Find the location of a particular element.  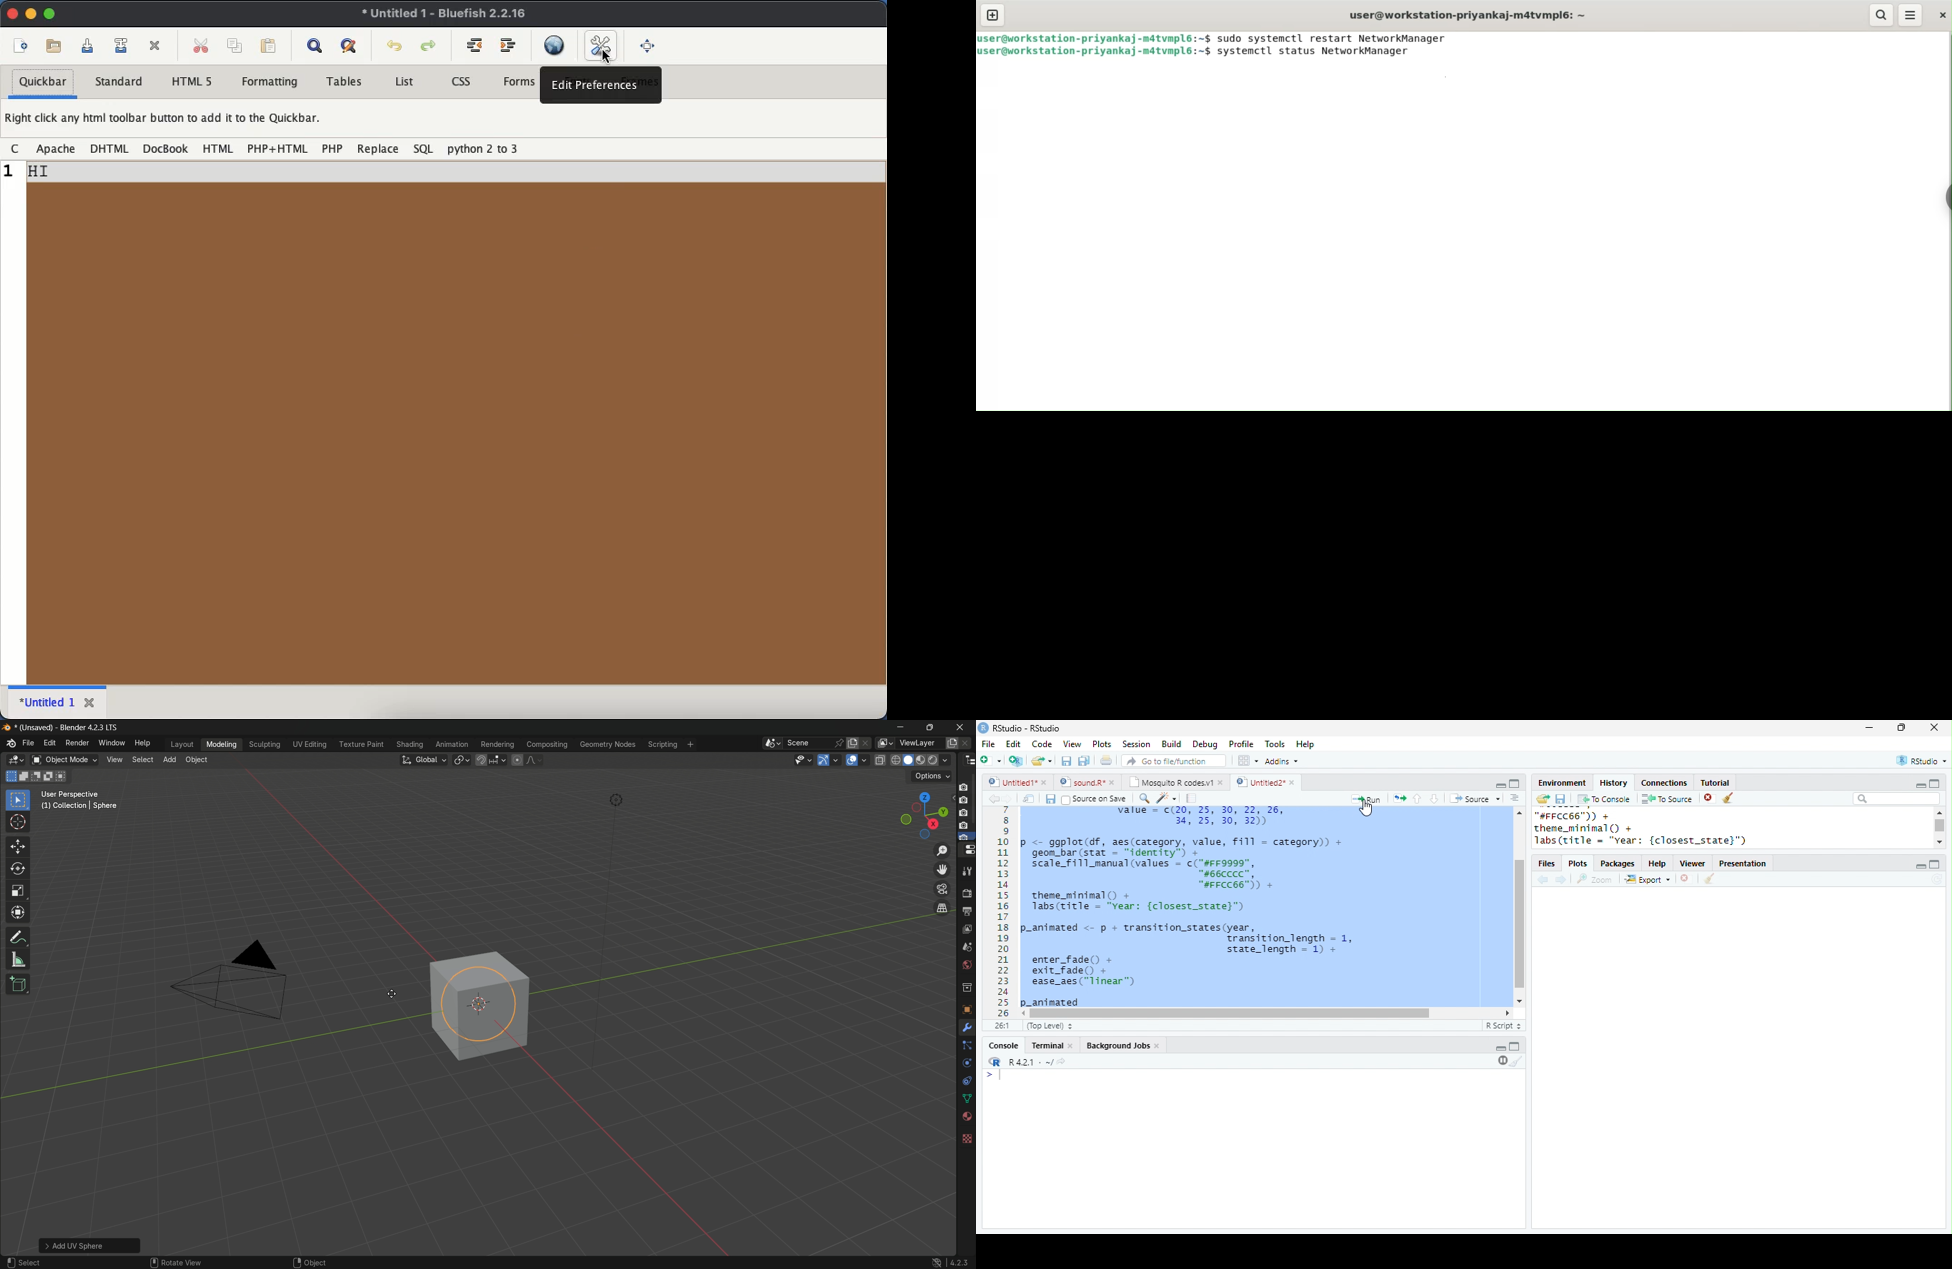

save current file is located at coordinates (89, 45).